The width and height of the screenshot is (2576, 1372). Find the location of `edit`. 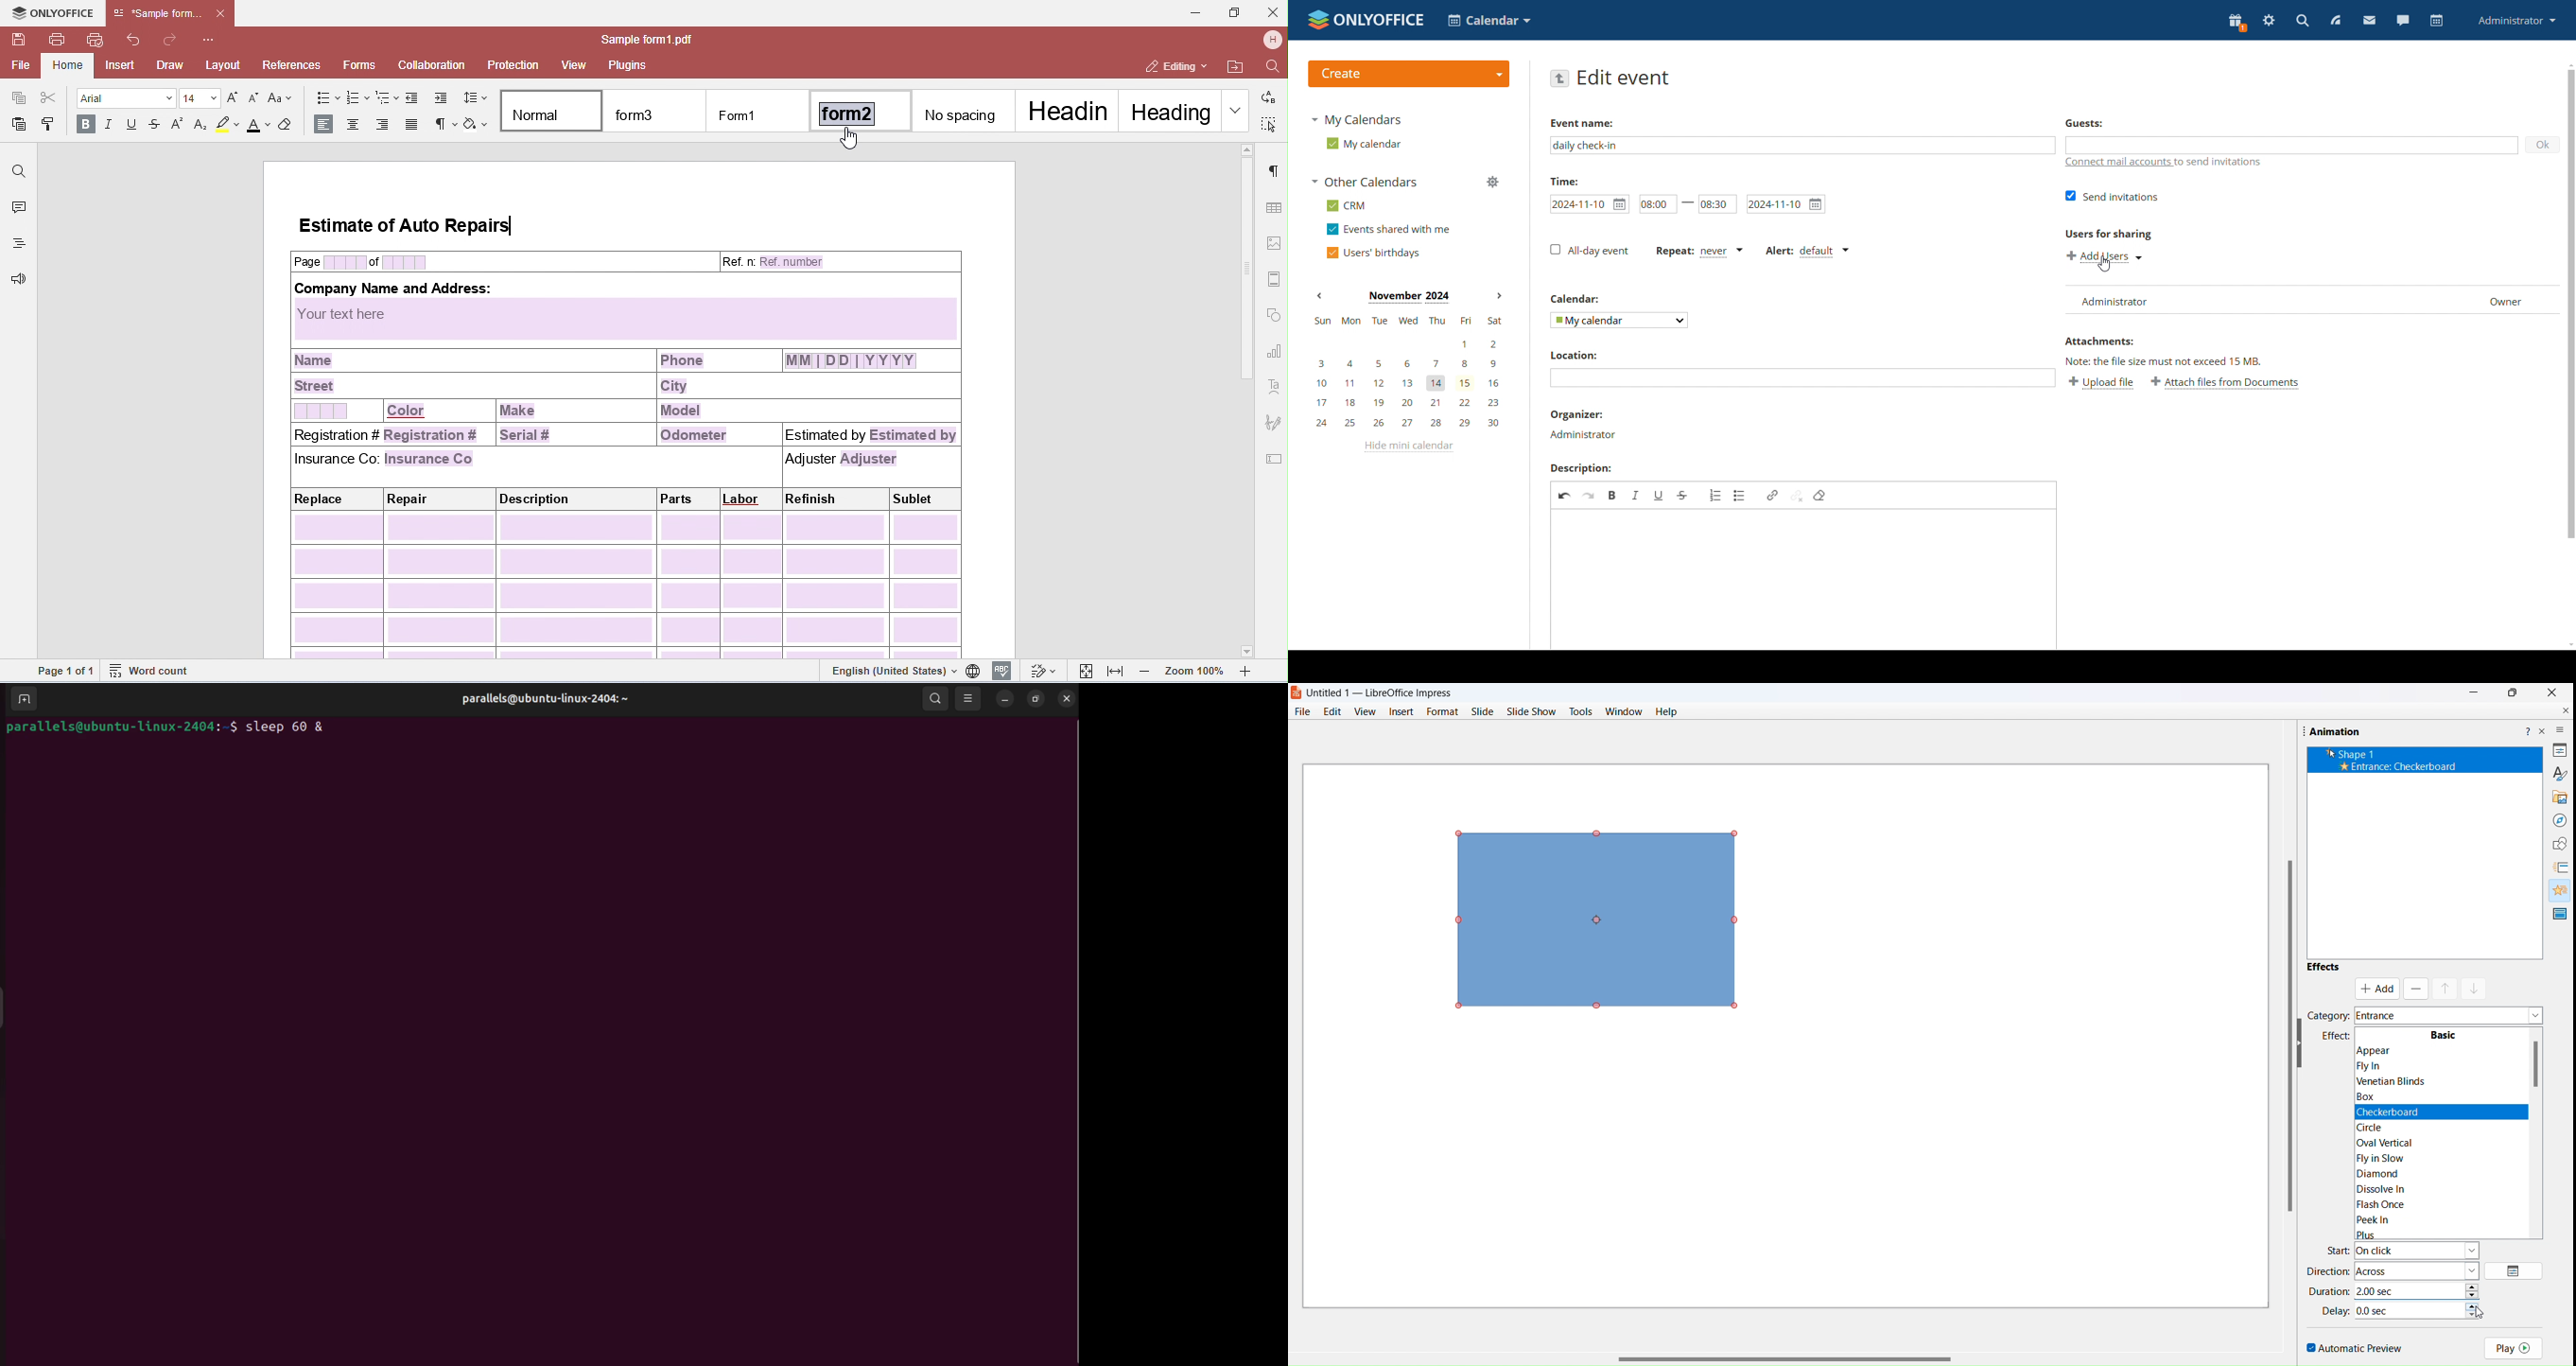

edit is located at coordinates (1334, 710).